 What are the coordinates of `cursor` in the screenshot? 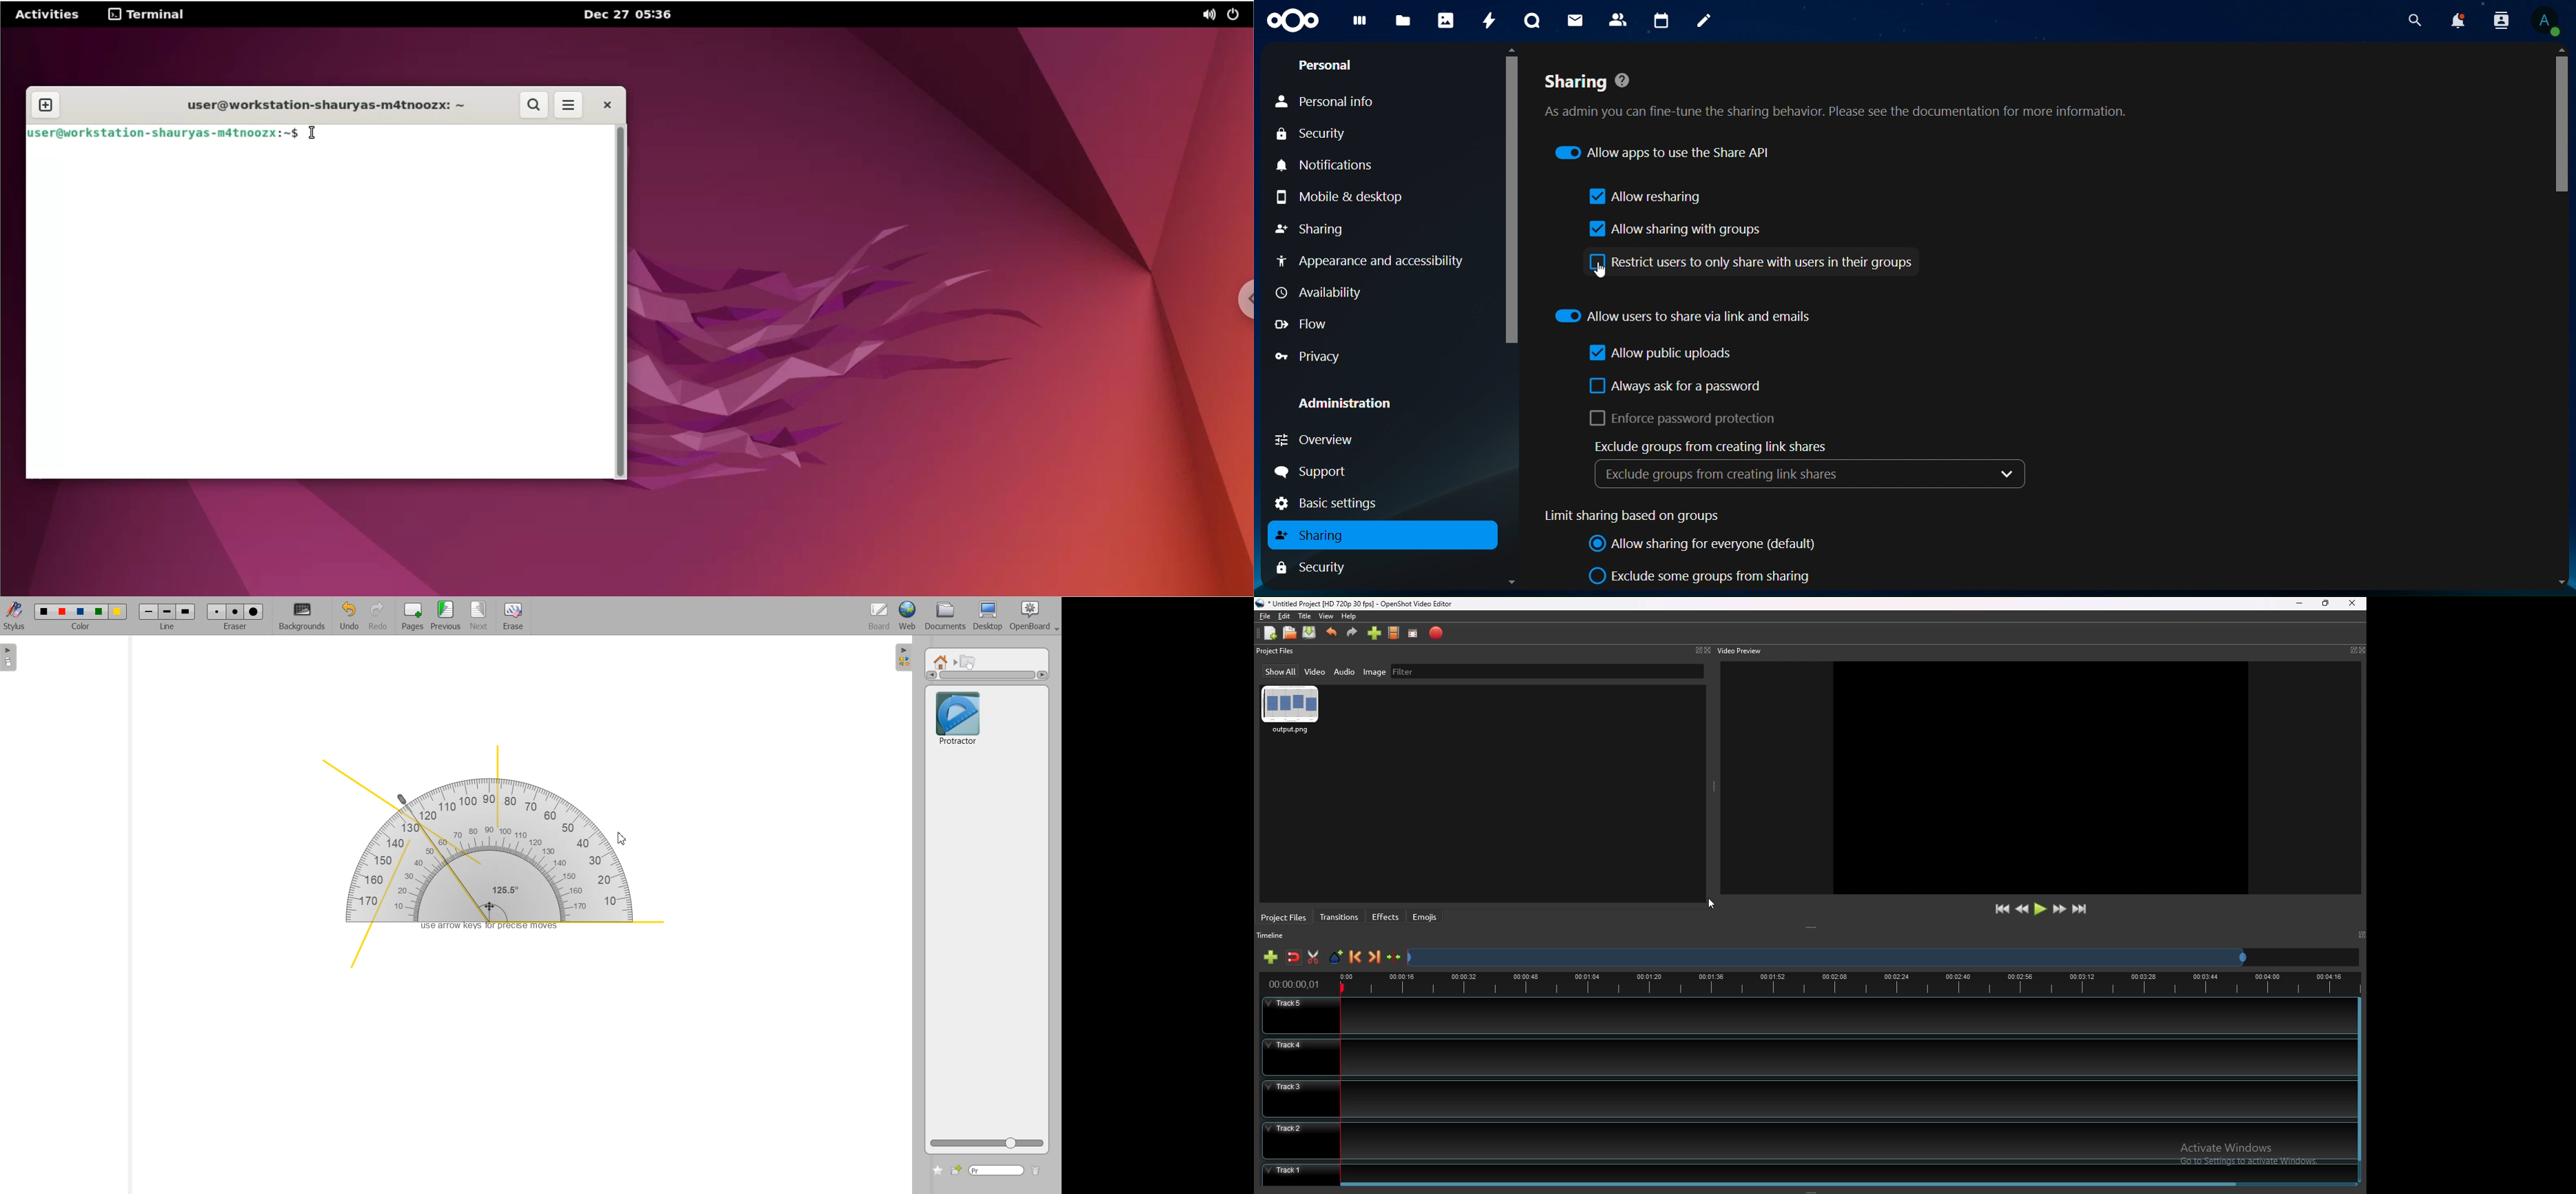 It's located at (1712, 904).